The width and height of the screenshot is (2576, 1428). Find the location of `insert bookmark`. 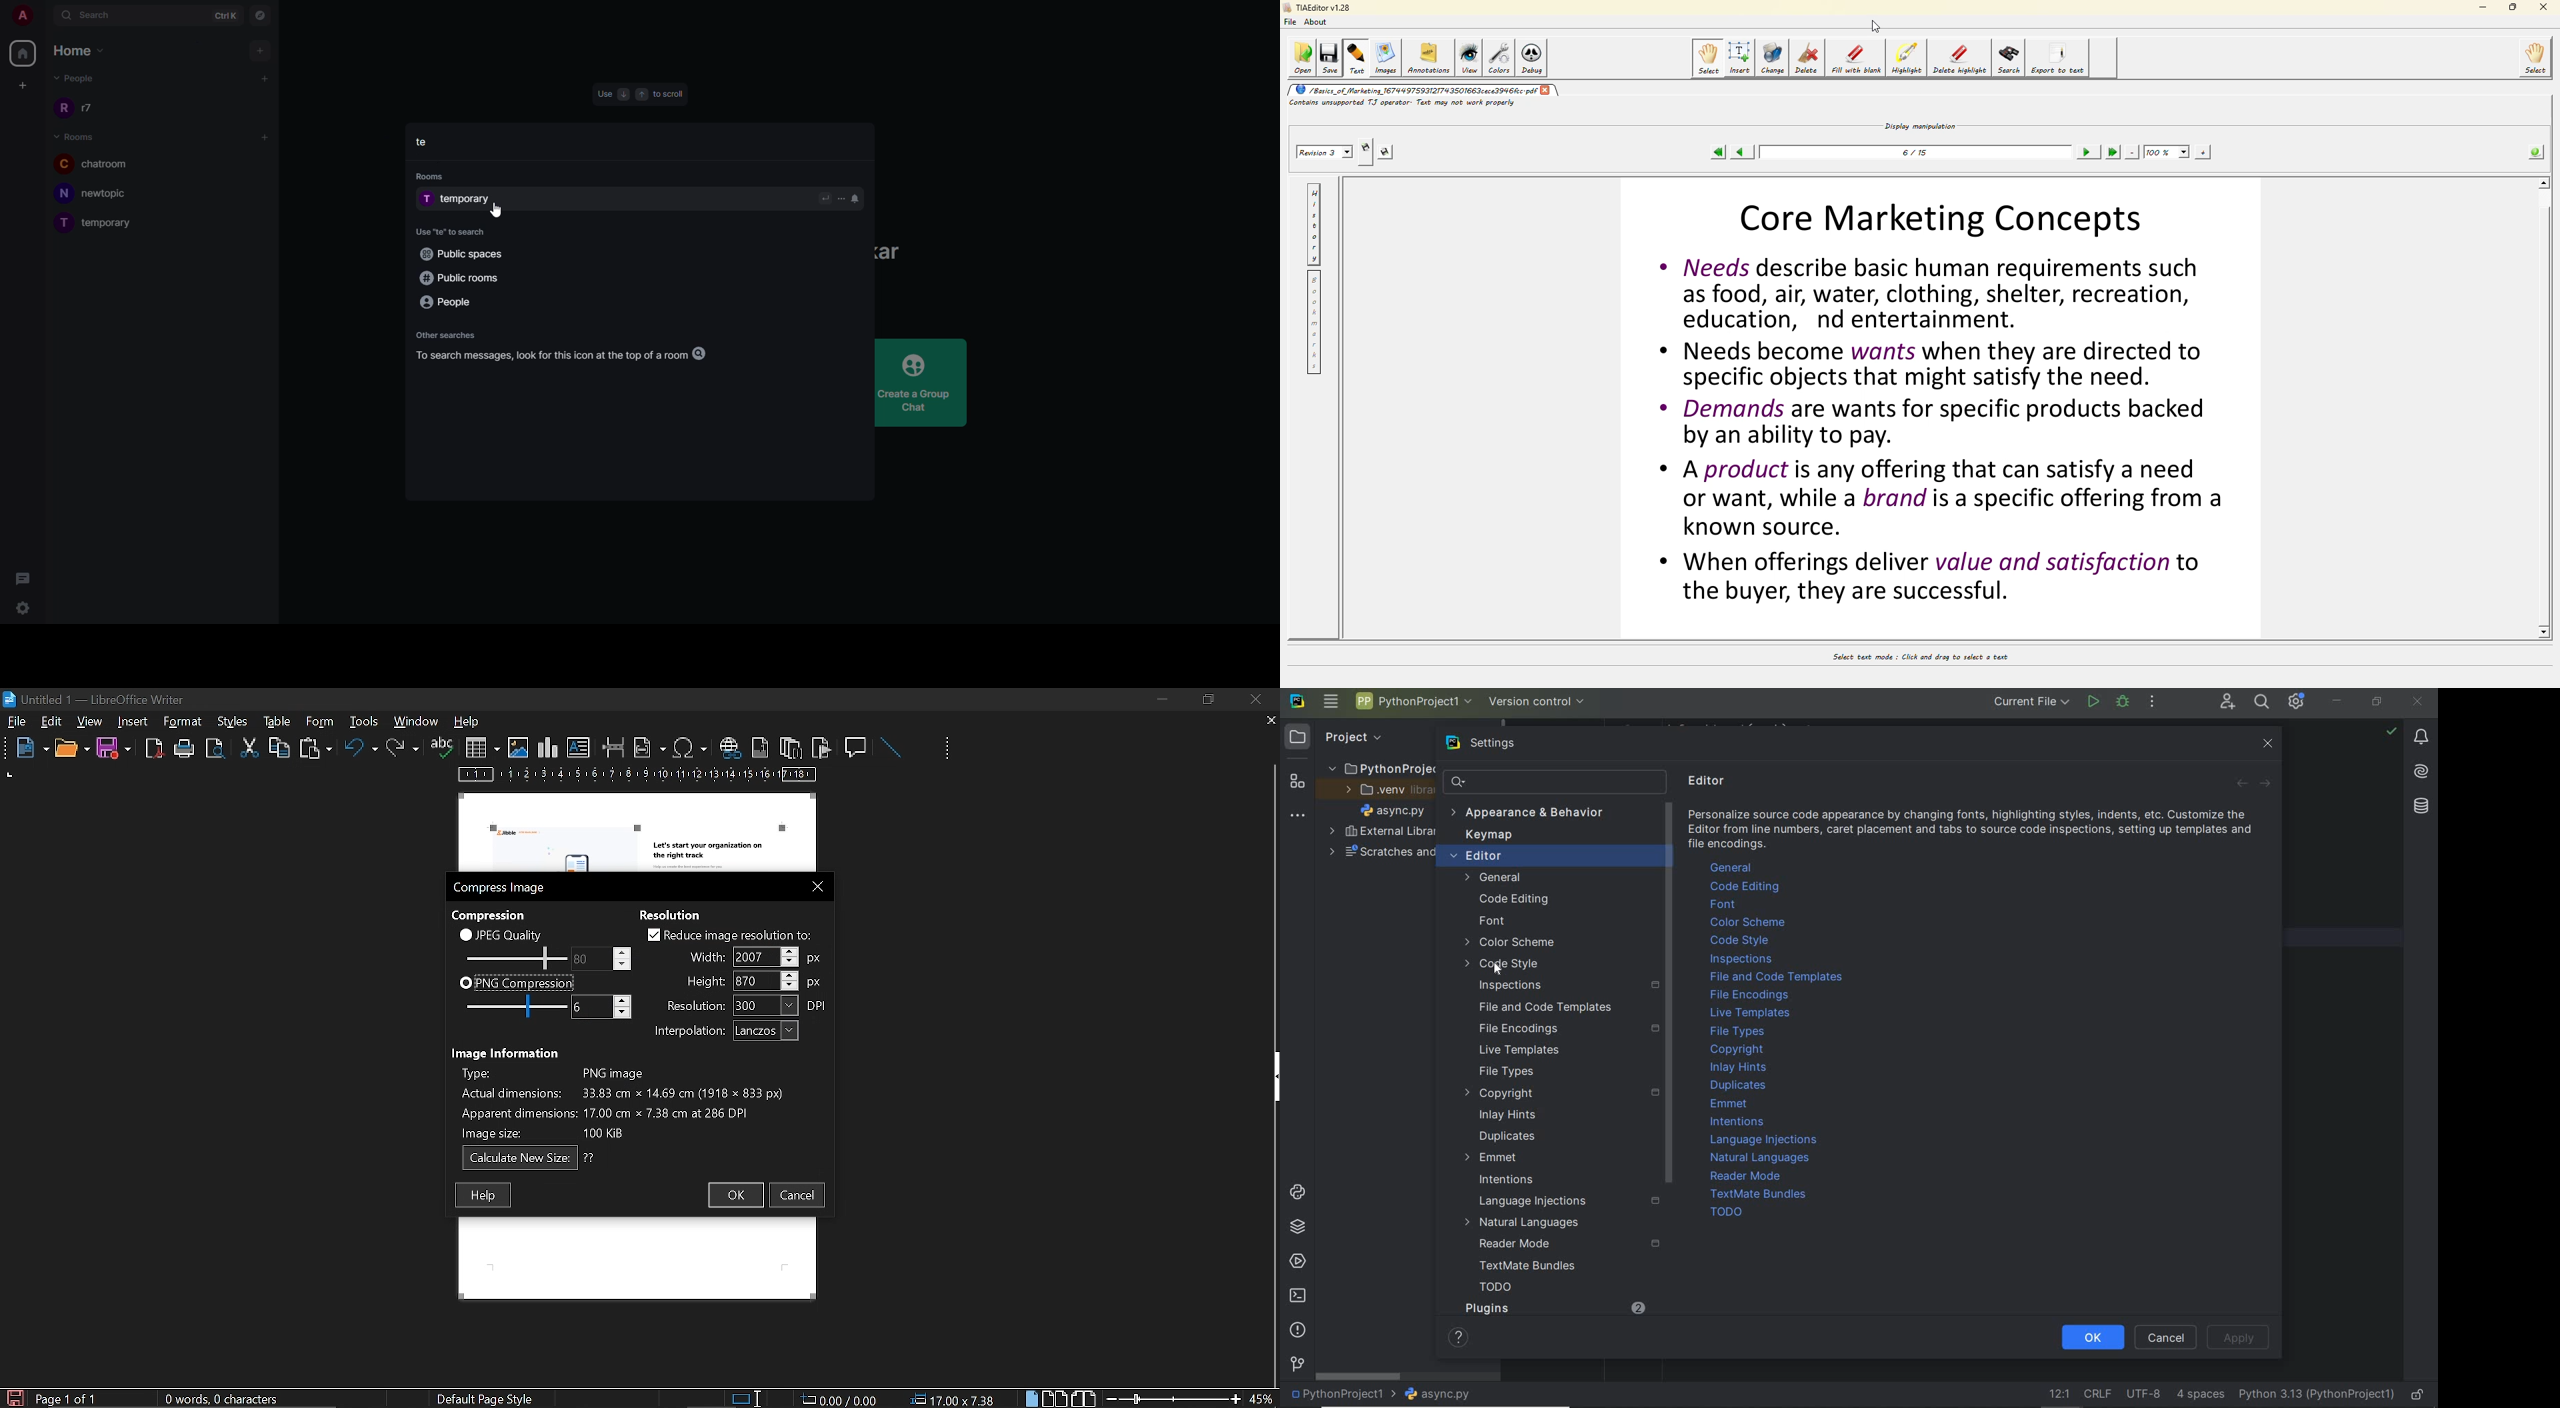

insert bookmark is located at coordinates (822, 748).